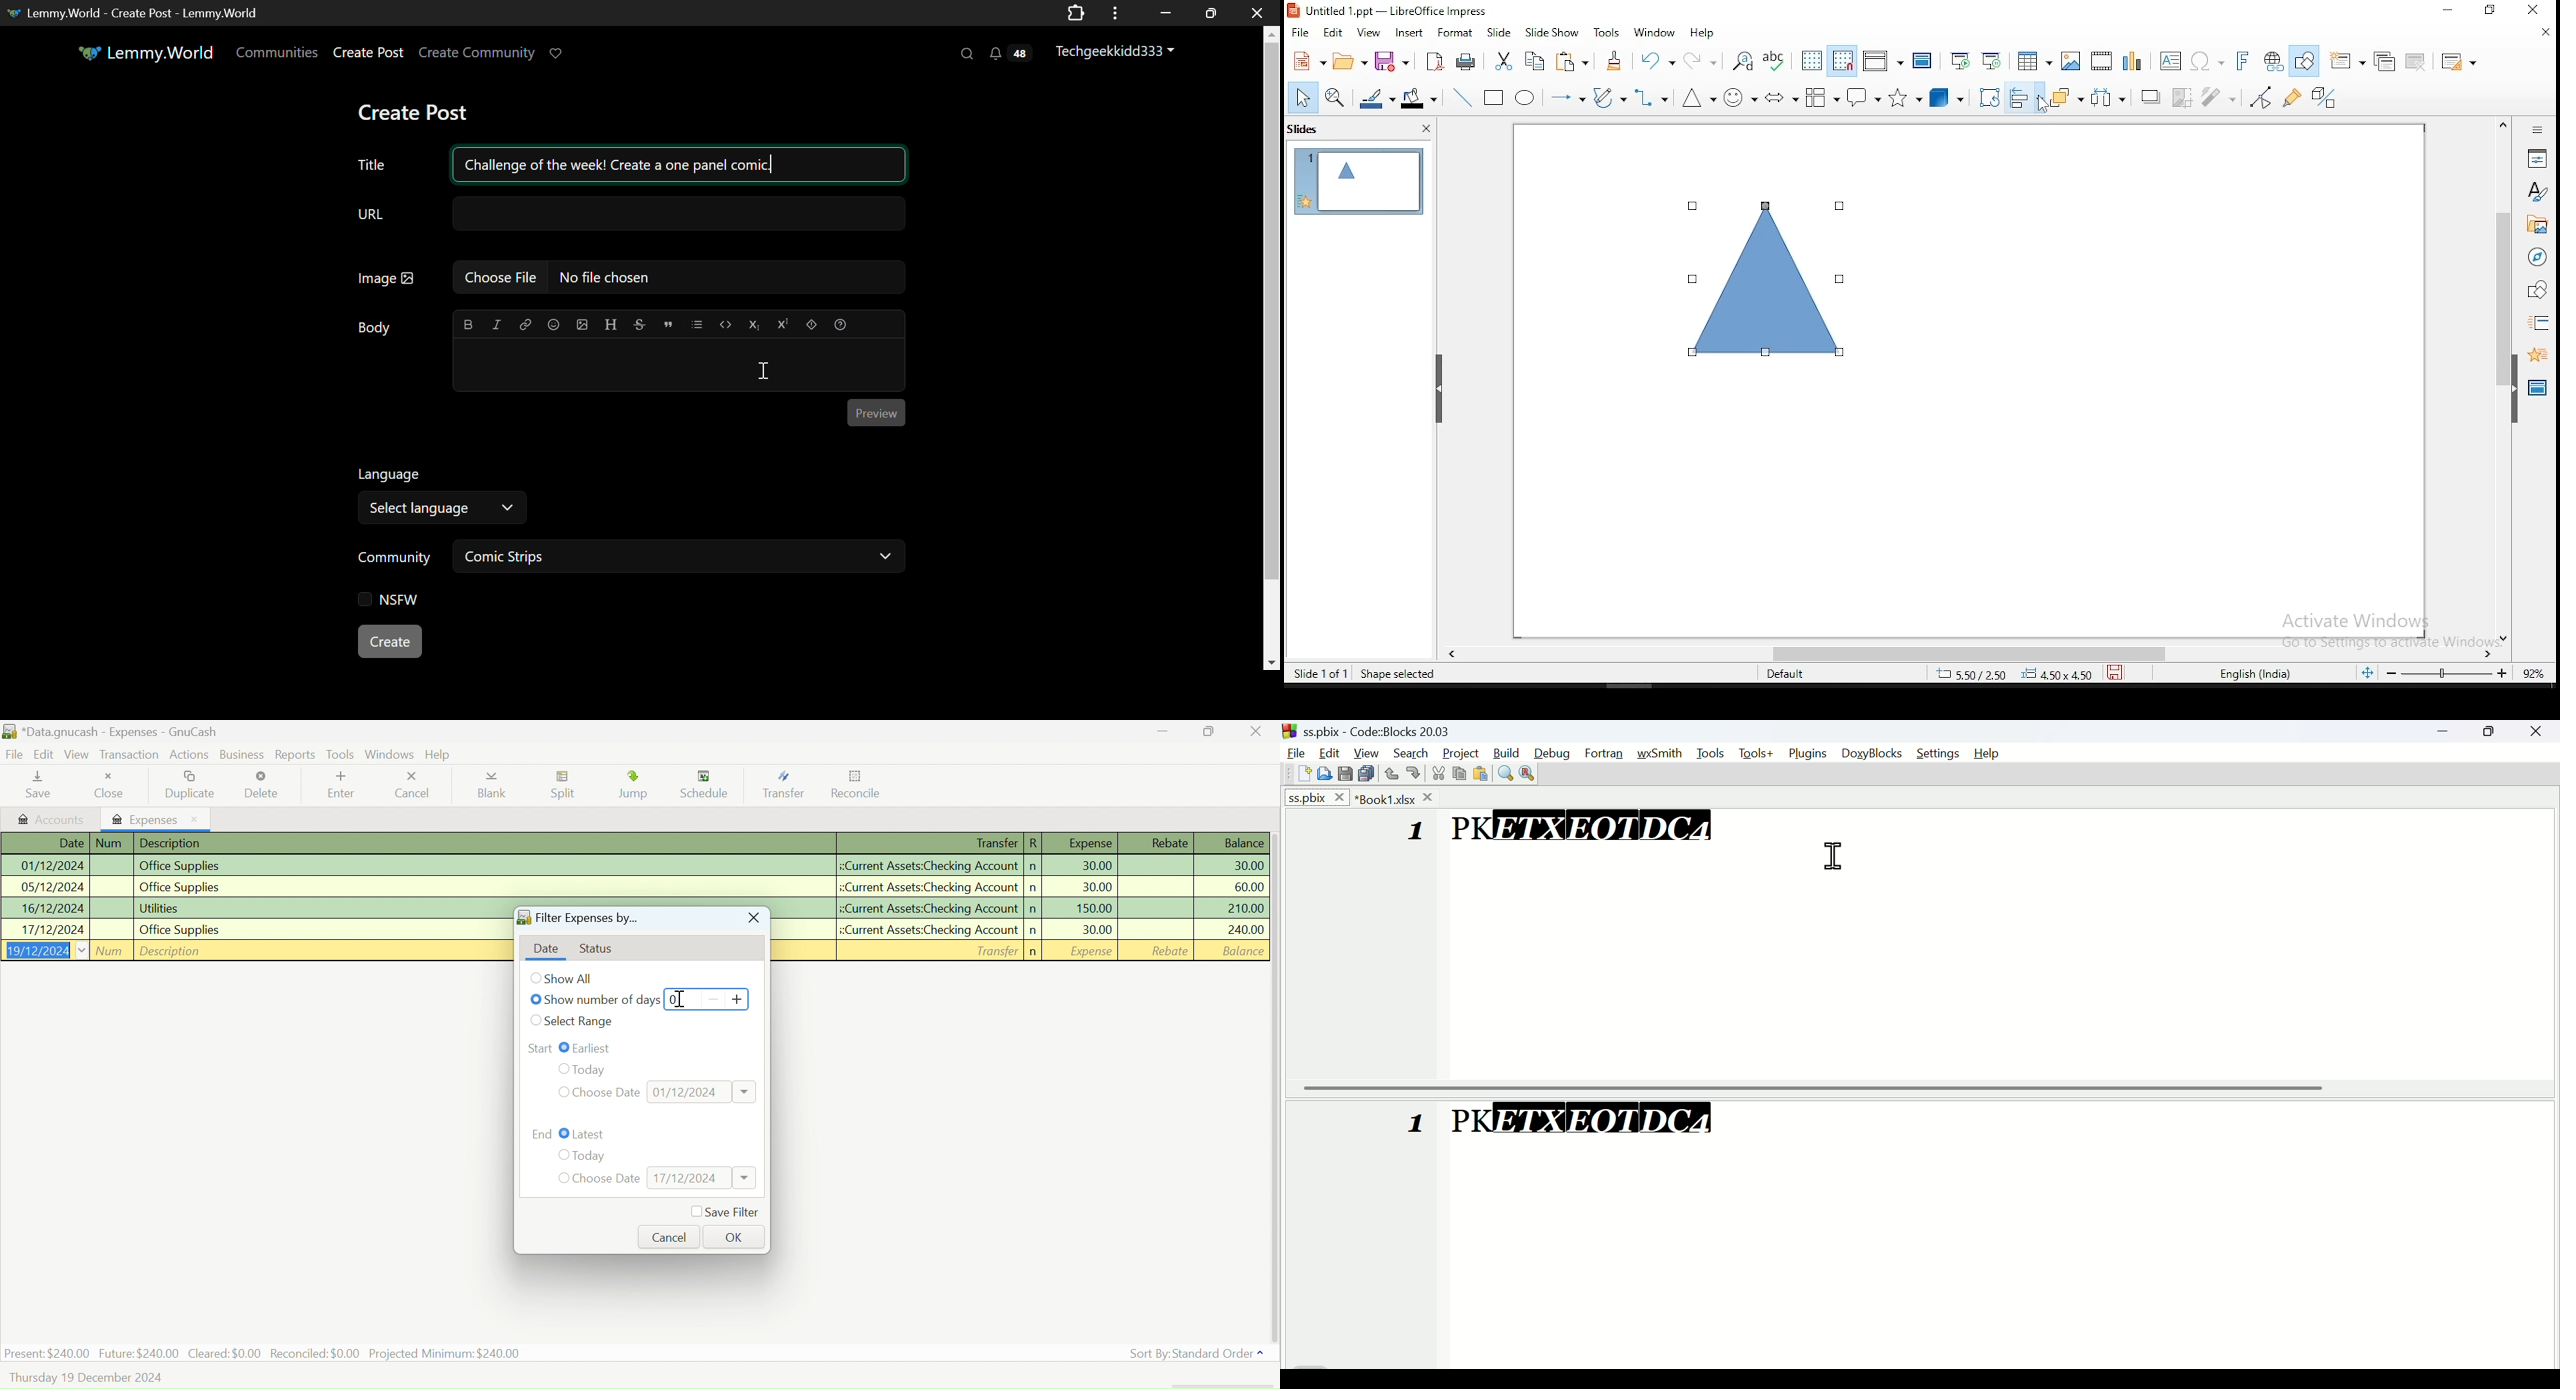  I want to click on Enter, so click(339, 787).